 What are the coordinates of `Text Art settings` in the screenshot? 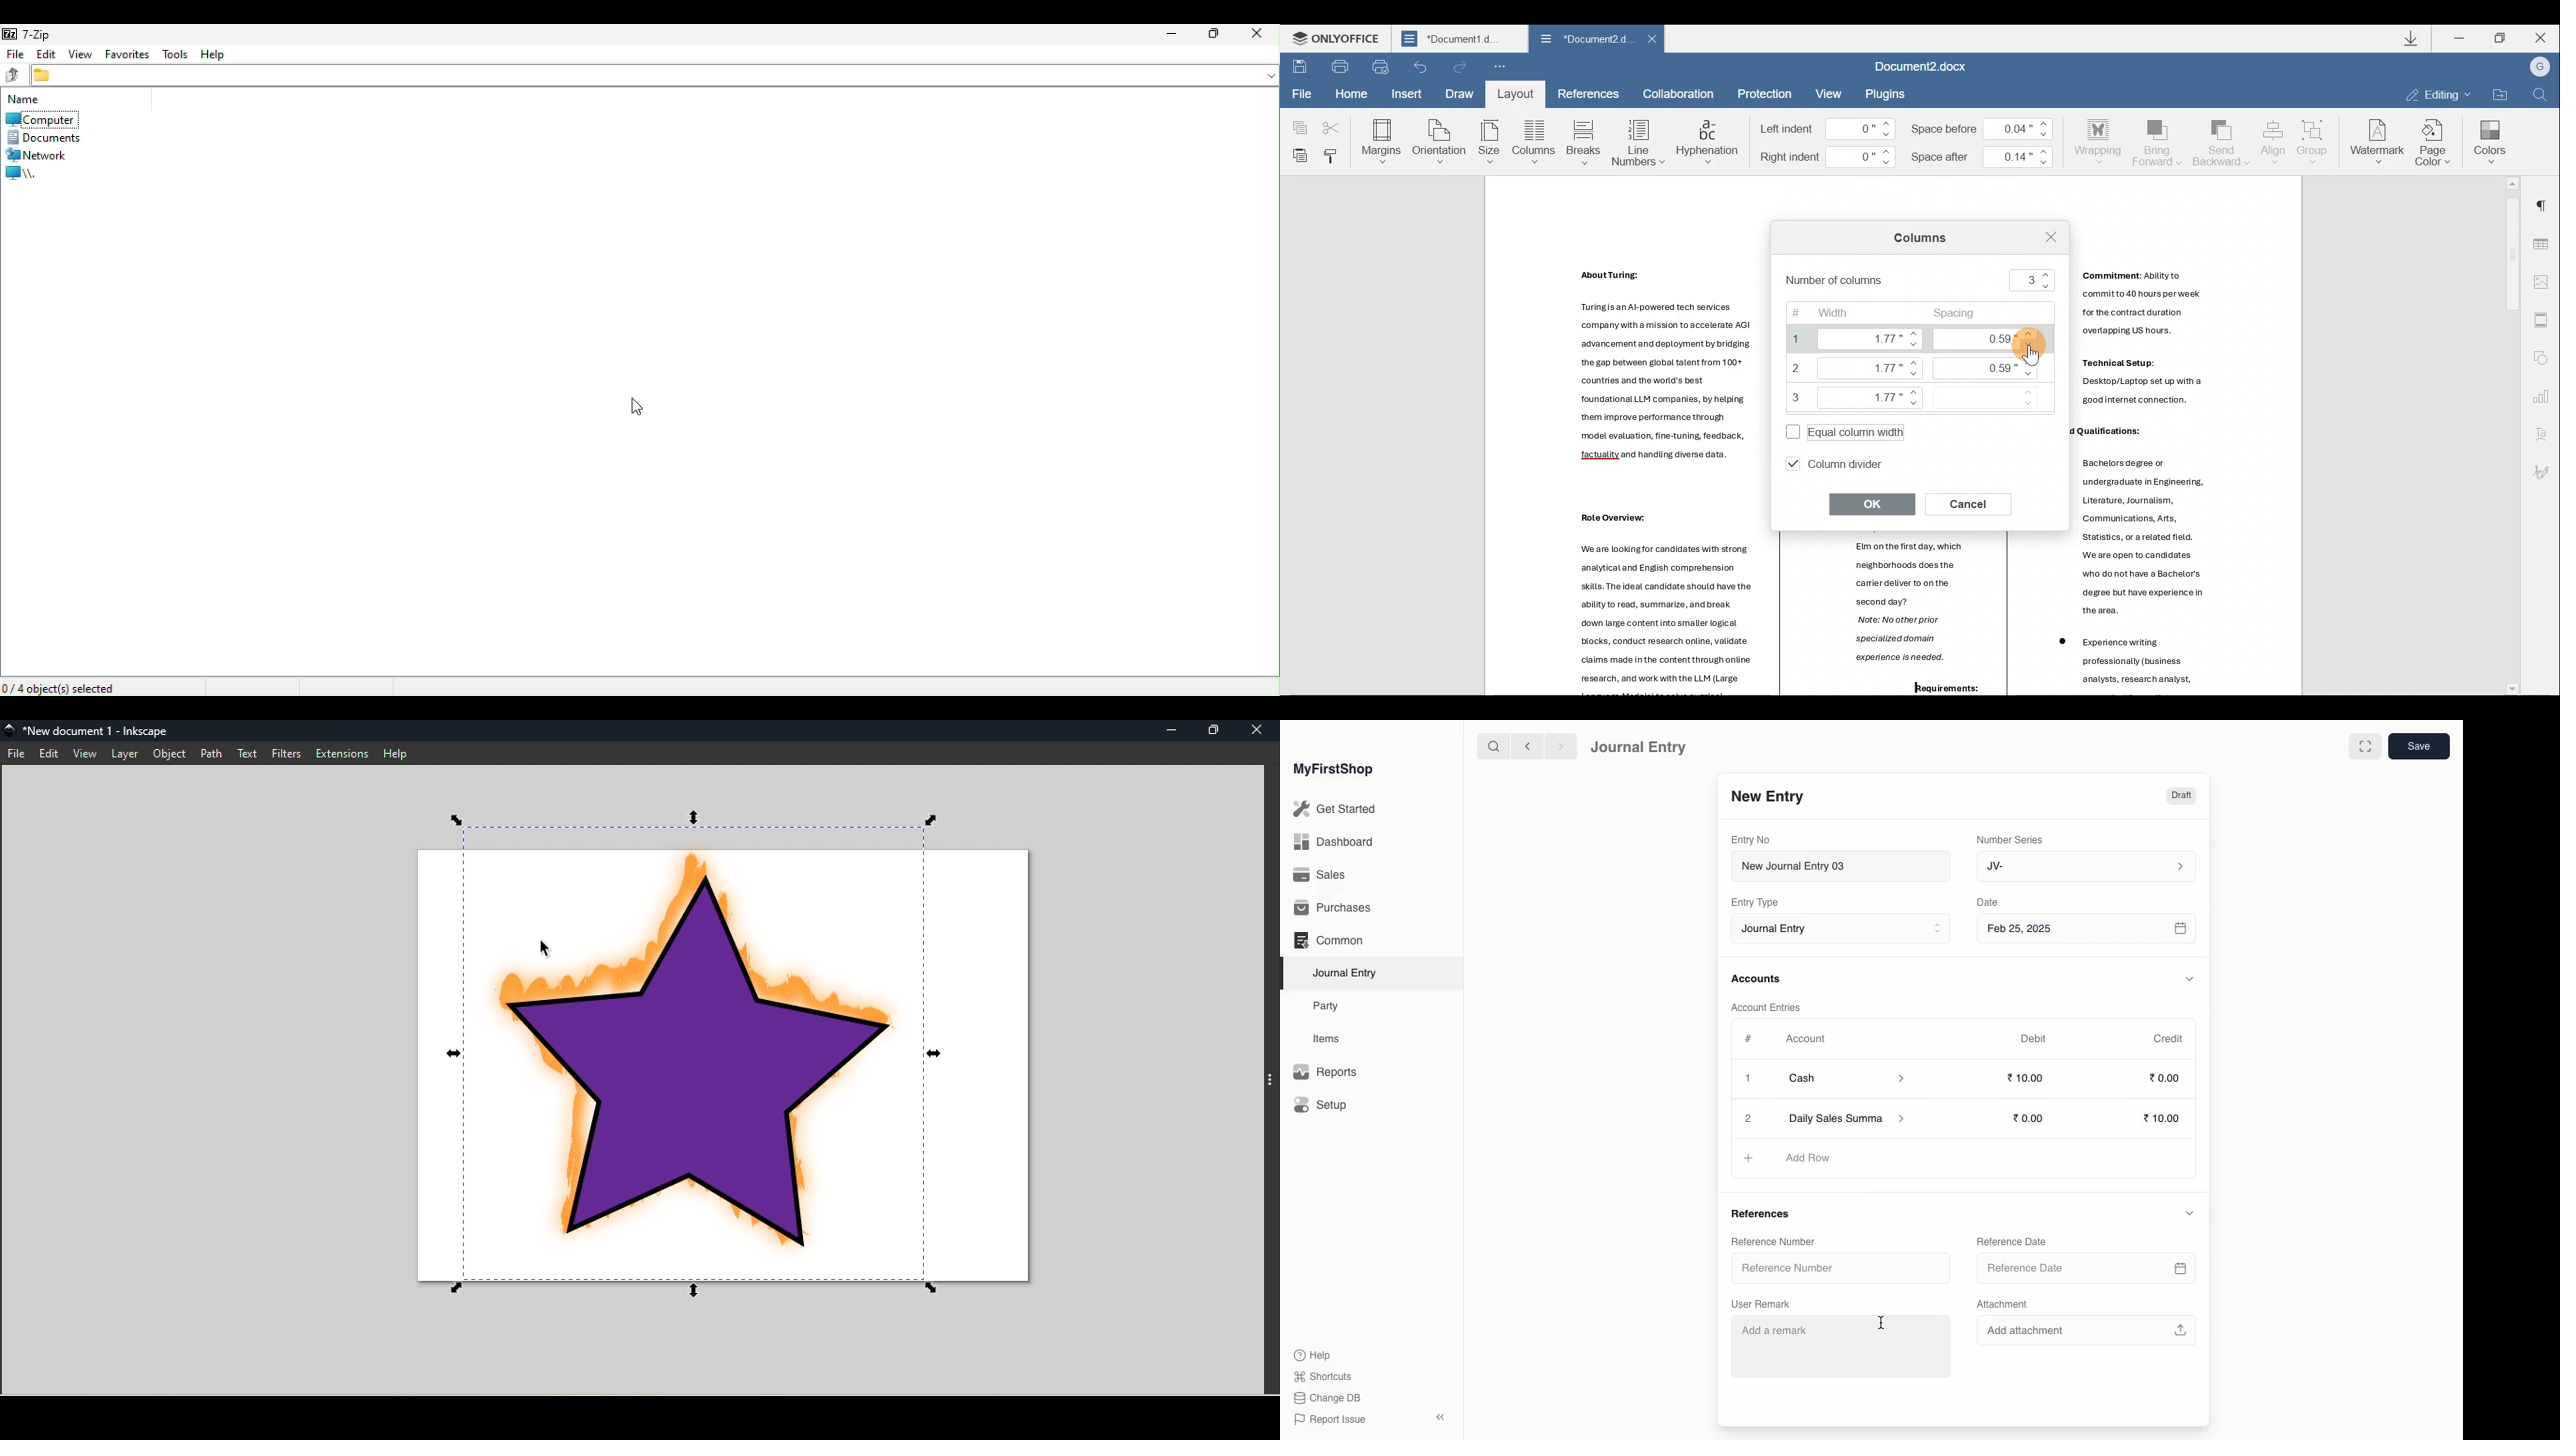 It's located at (2543, 435).